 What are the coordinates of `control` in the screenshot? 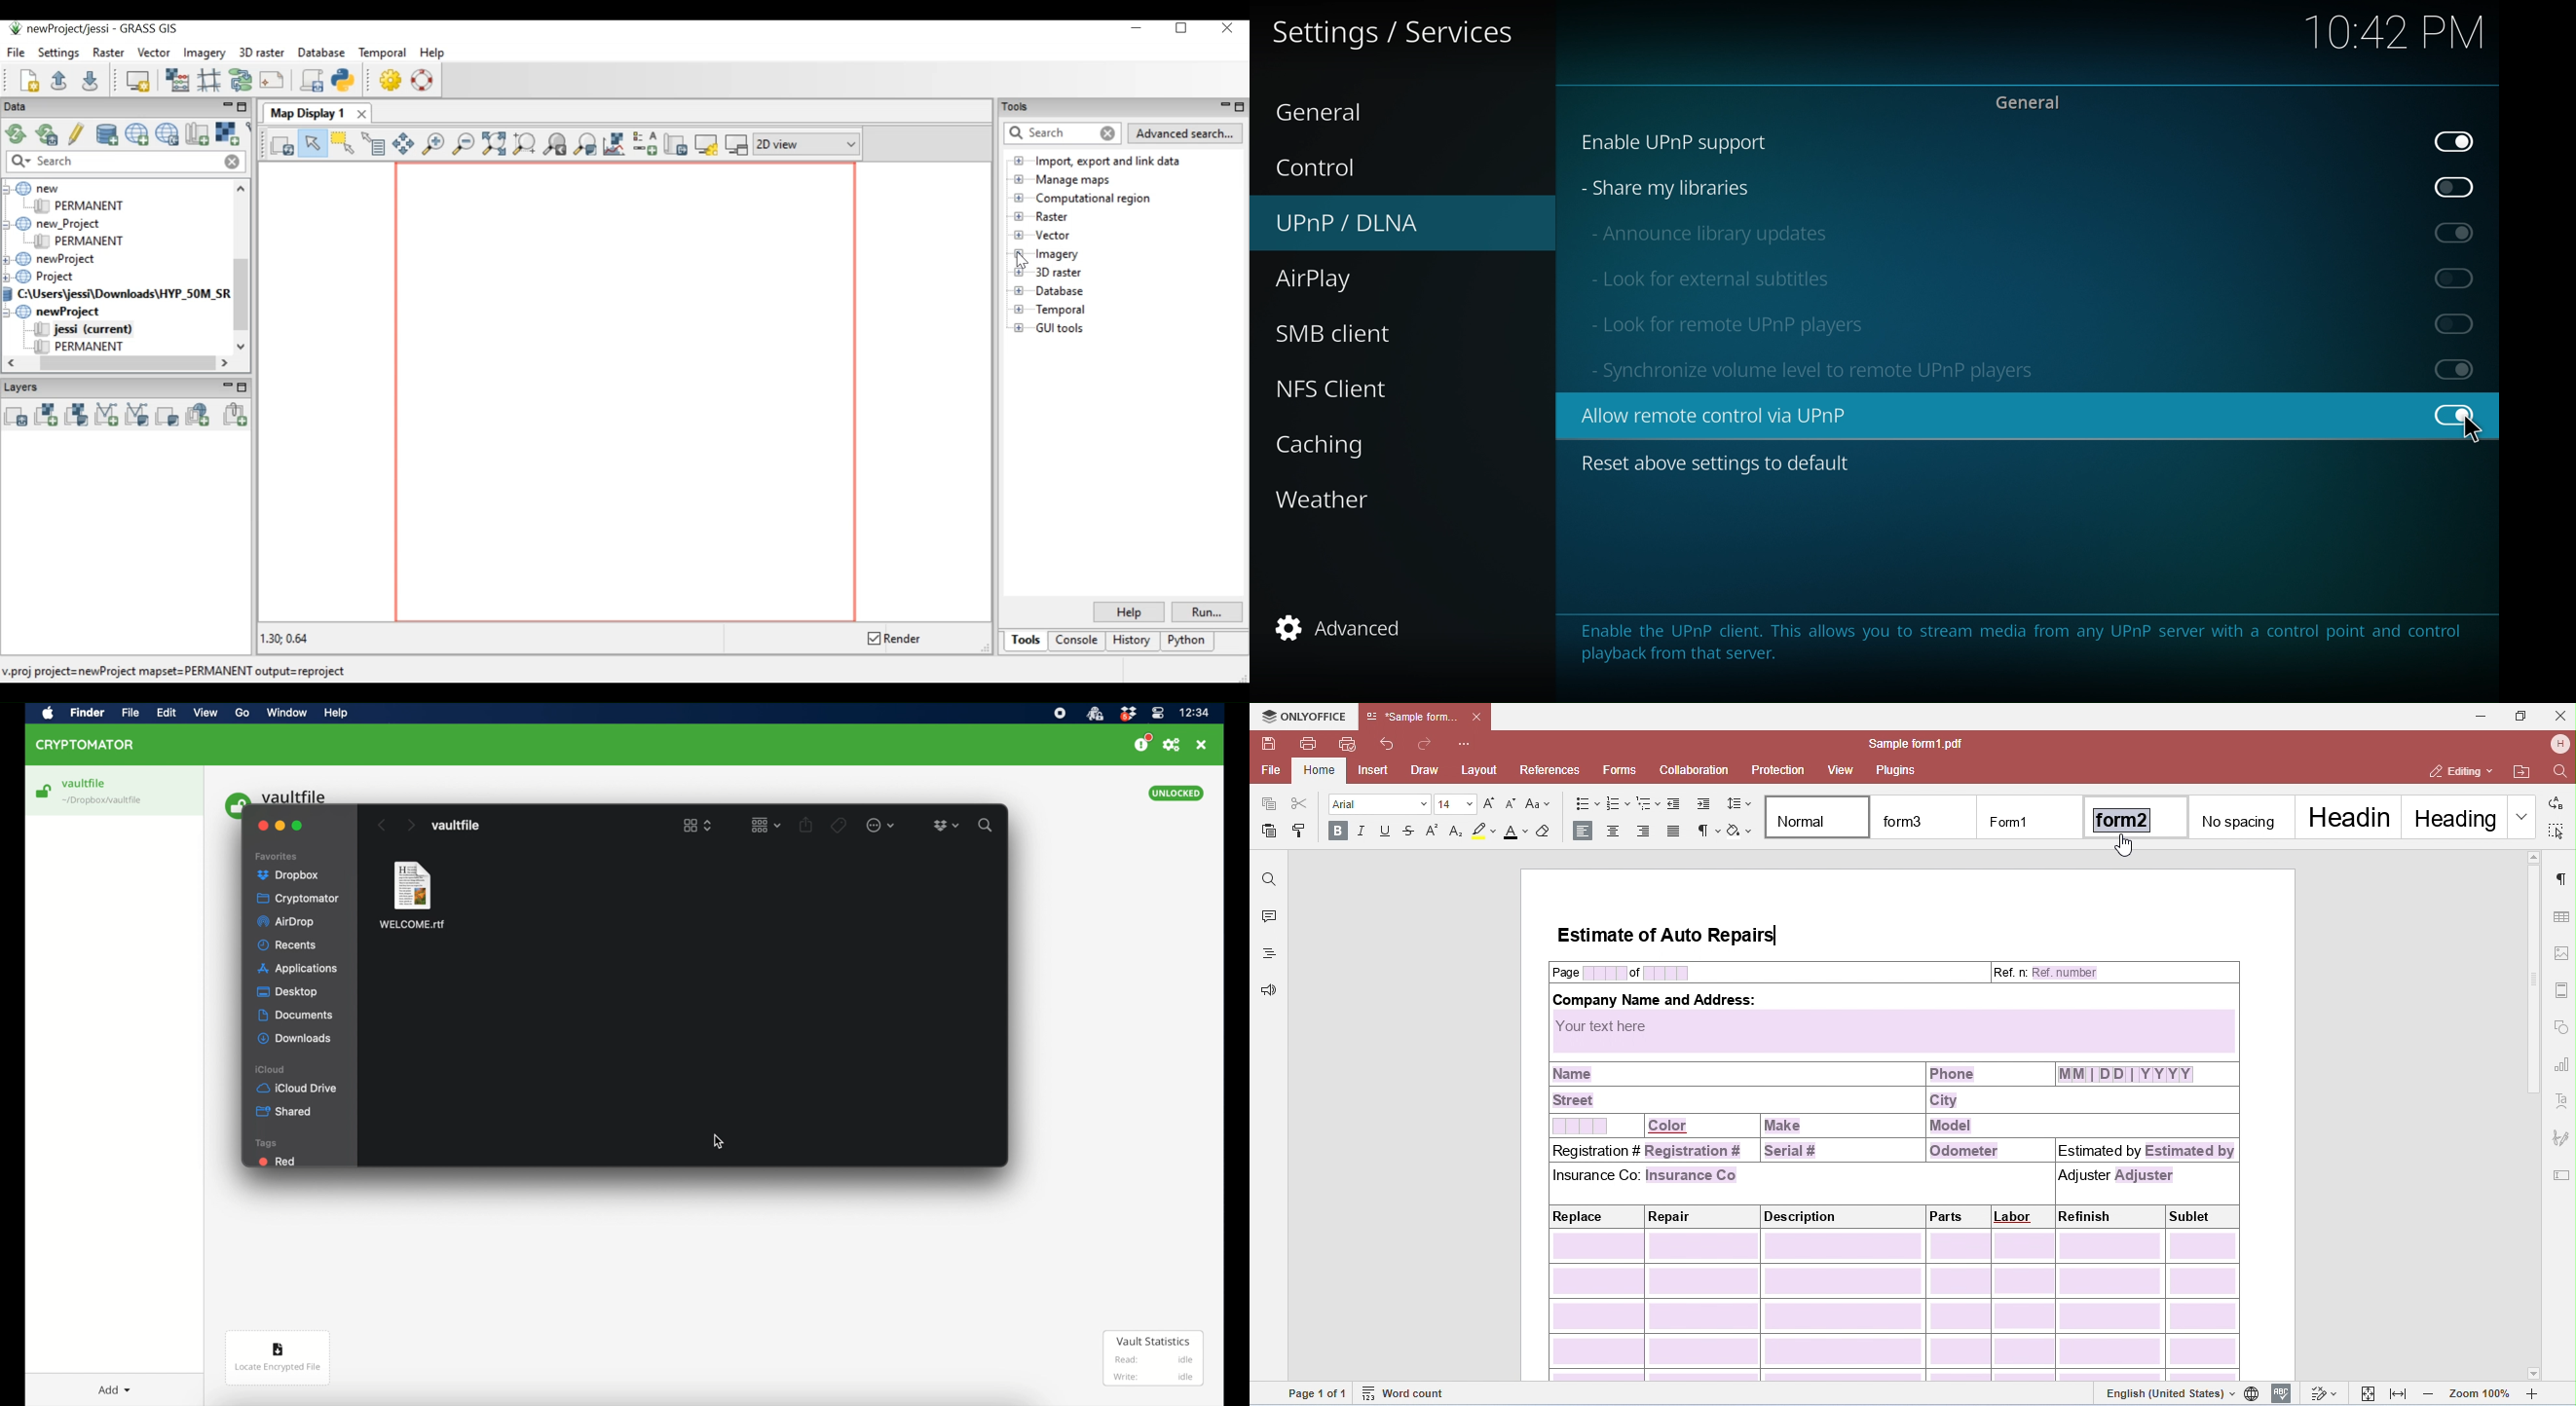 It's located at (1326, 169).